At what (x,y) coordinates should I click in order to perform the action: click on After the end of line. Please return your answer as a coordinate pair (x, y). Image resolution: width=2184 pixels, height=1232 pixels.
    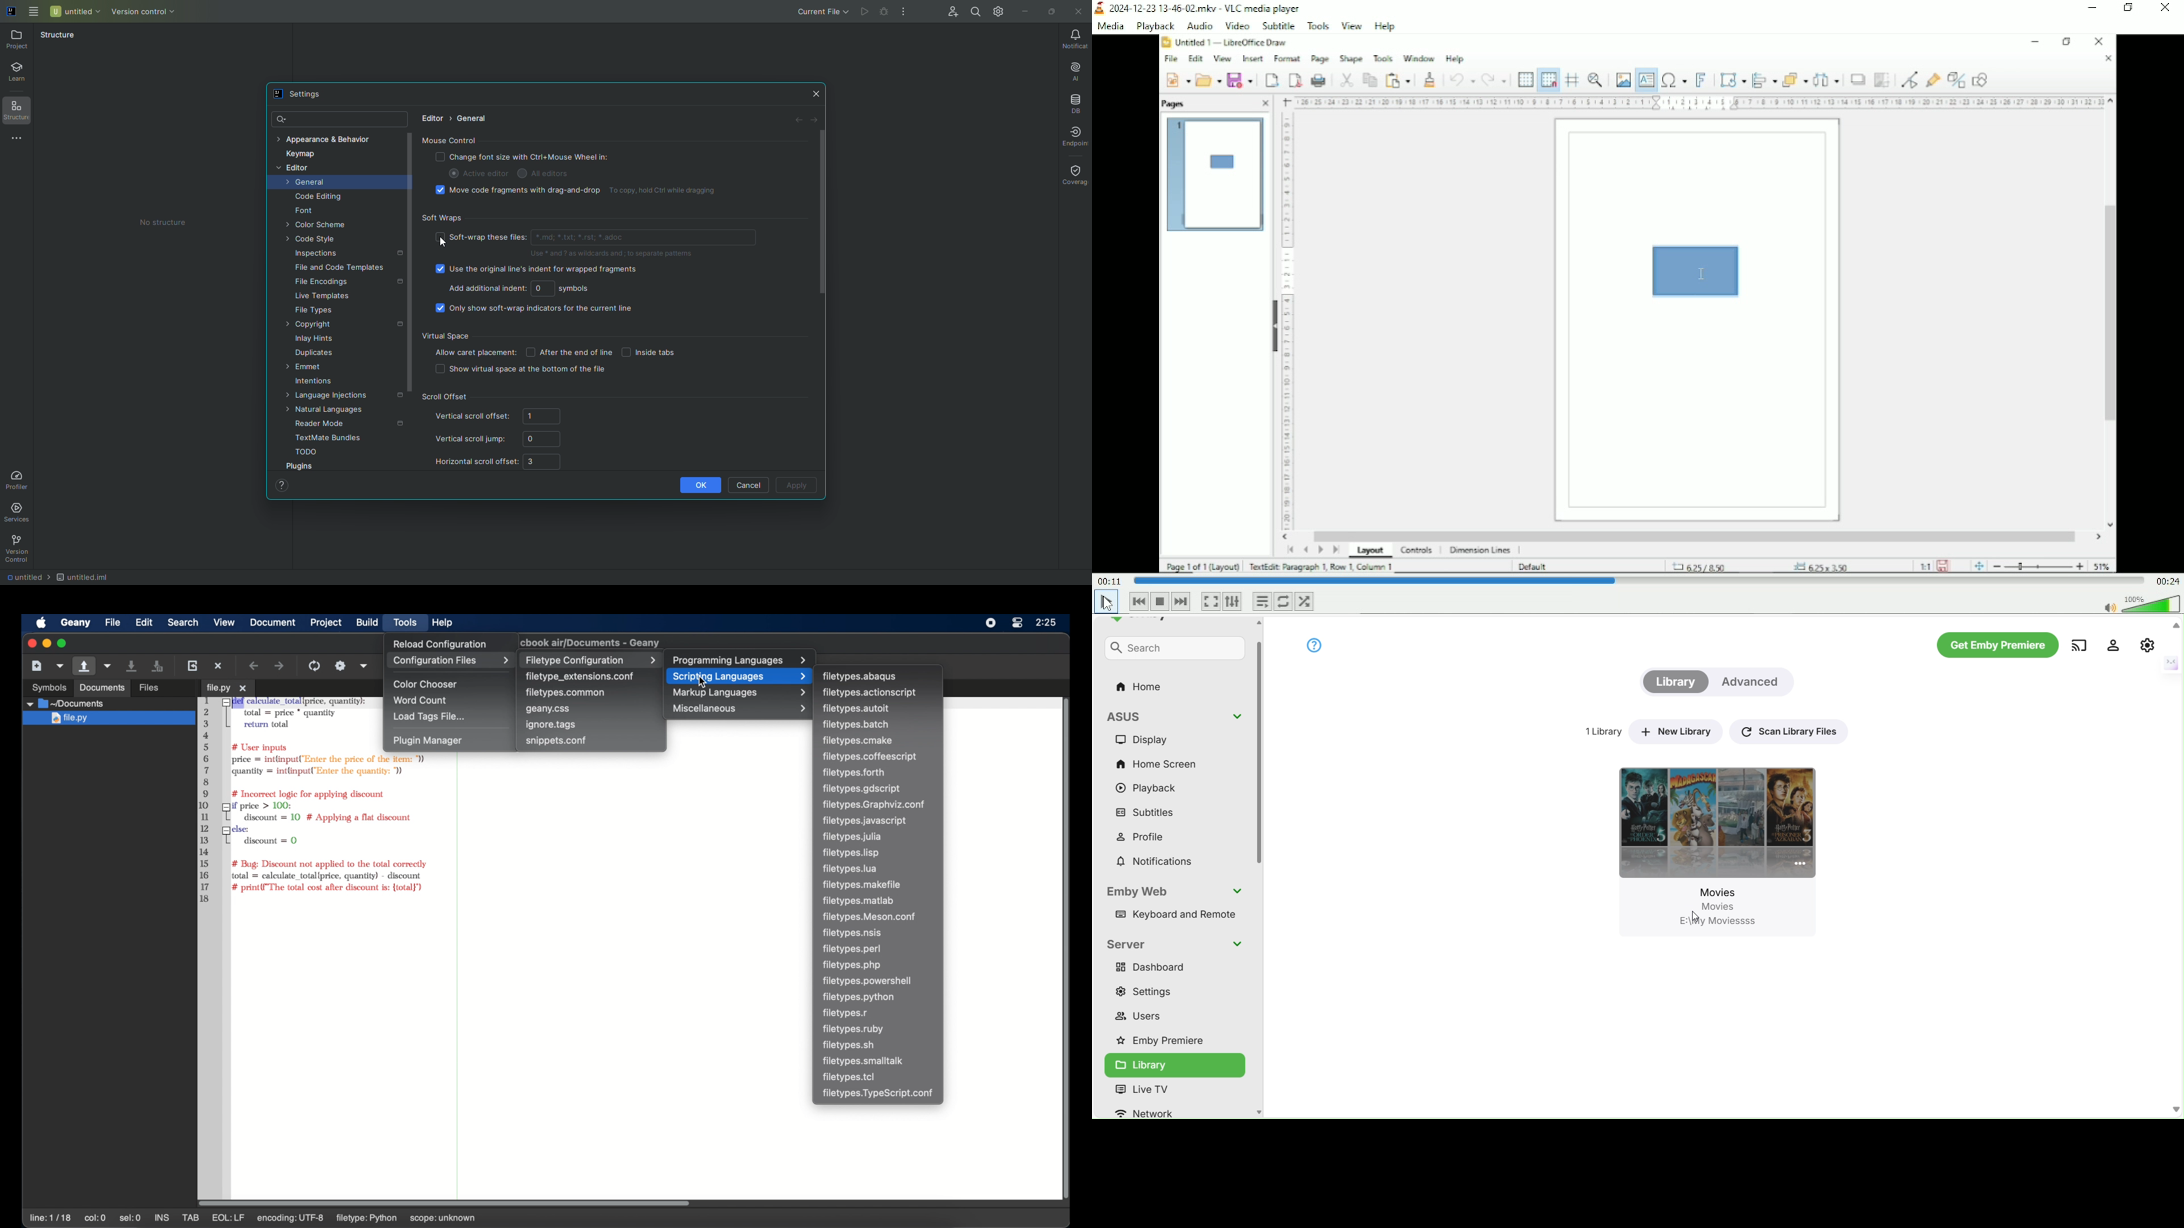
    Looking at the image, I should click on (568, 353).